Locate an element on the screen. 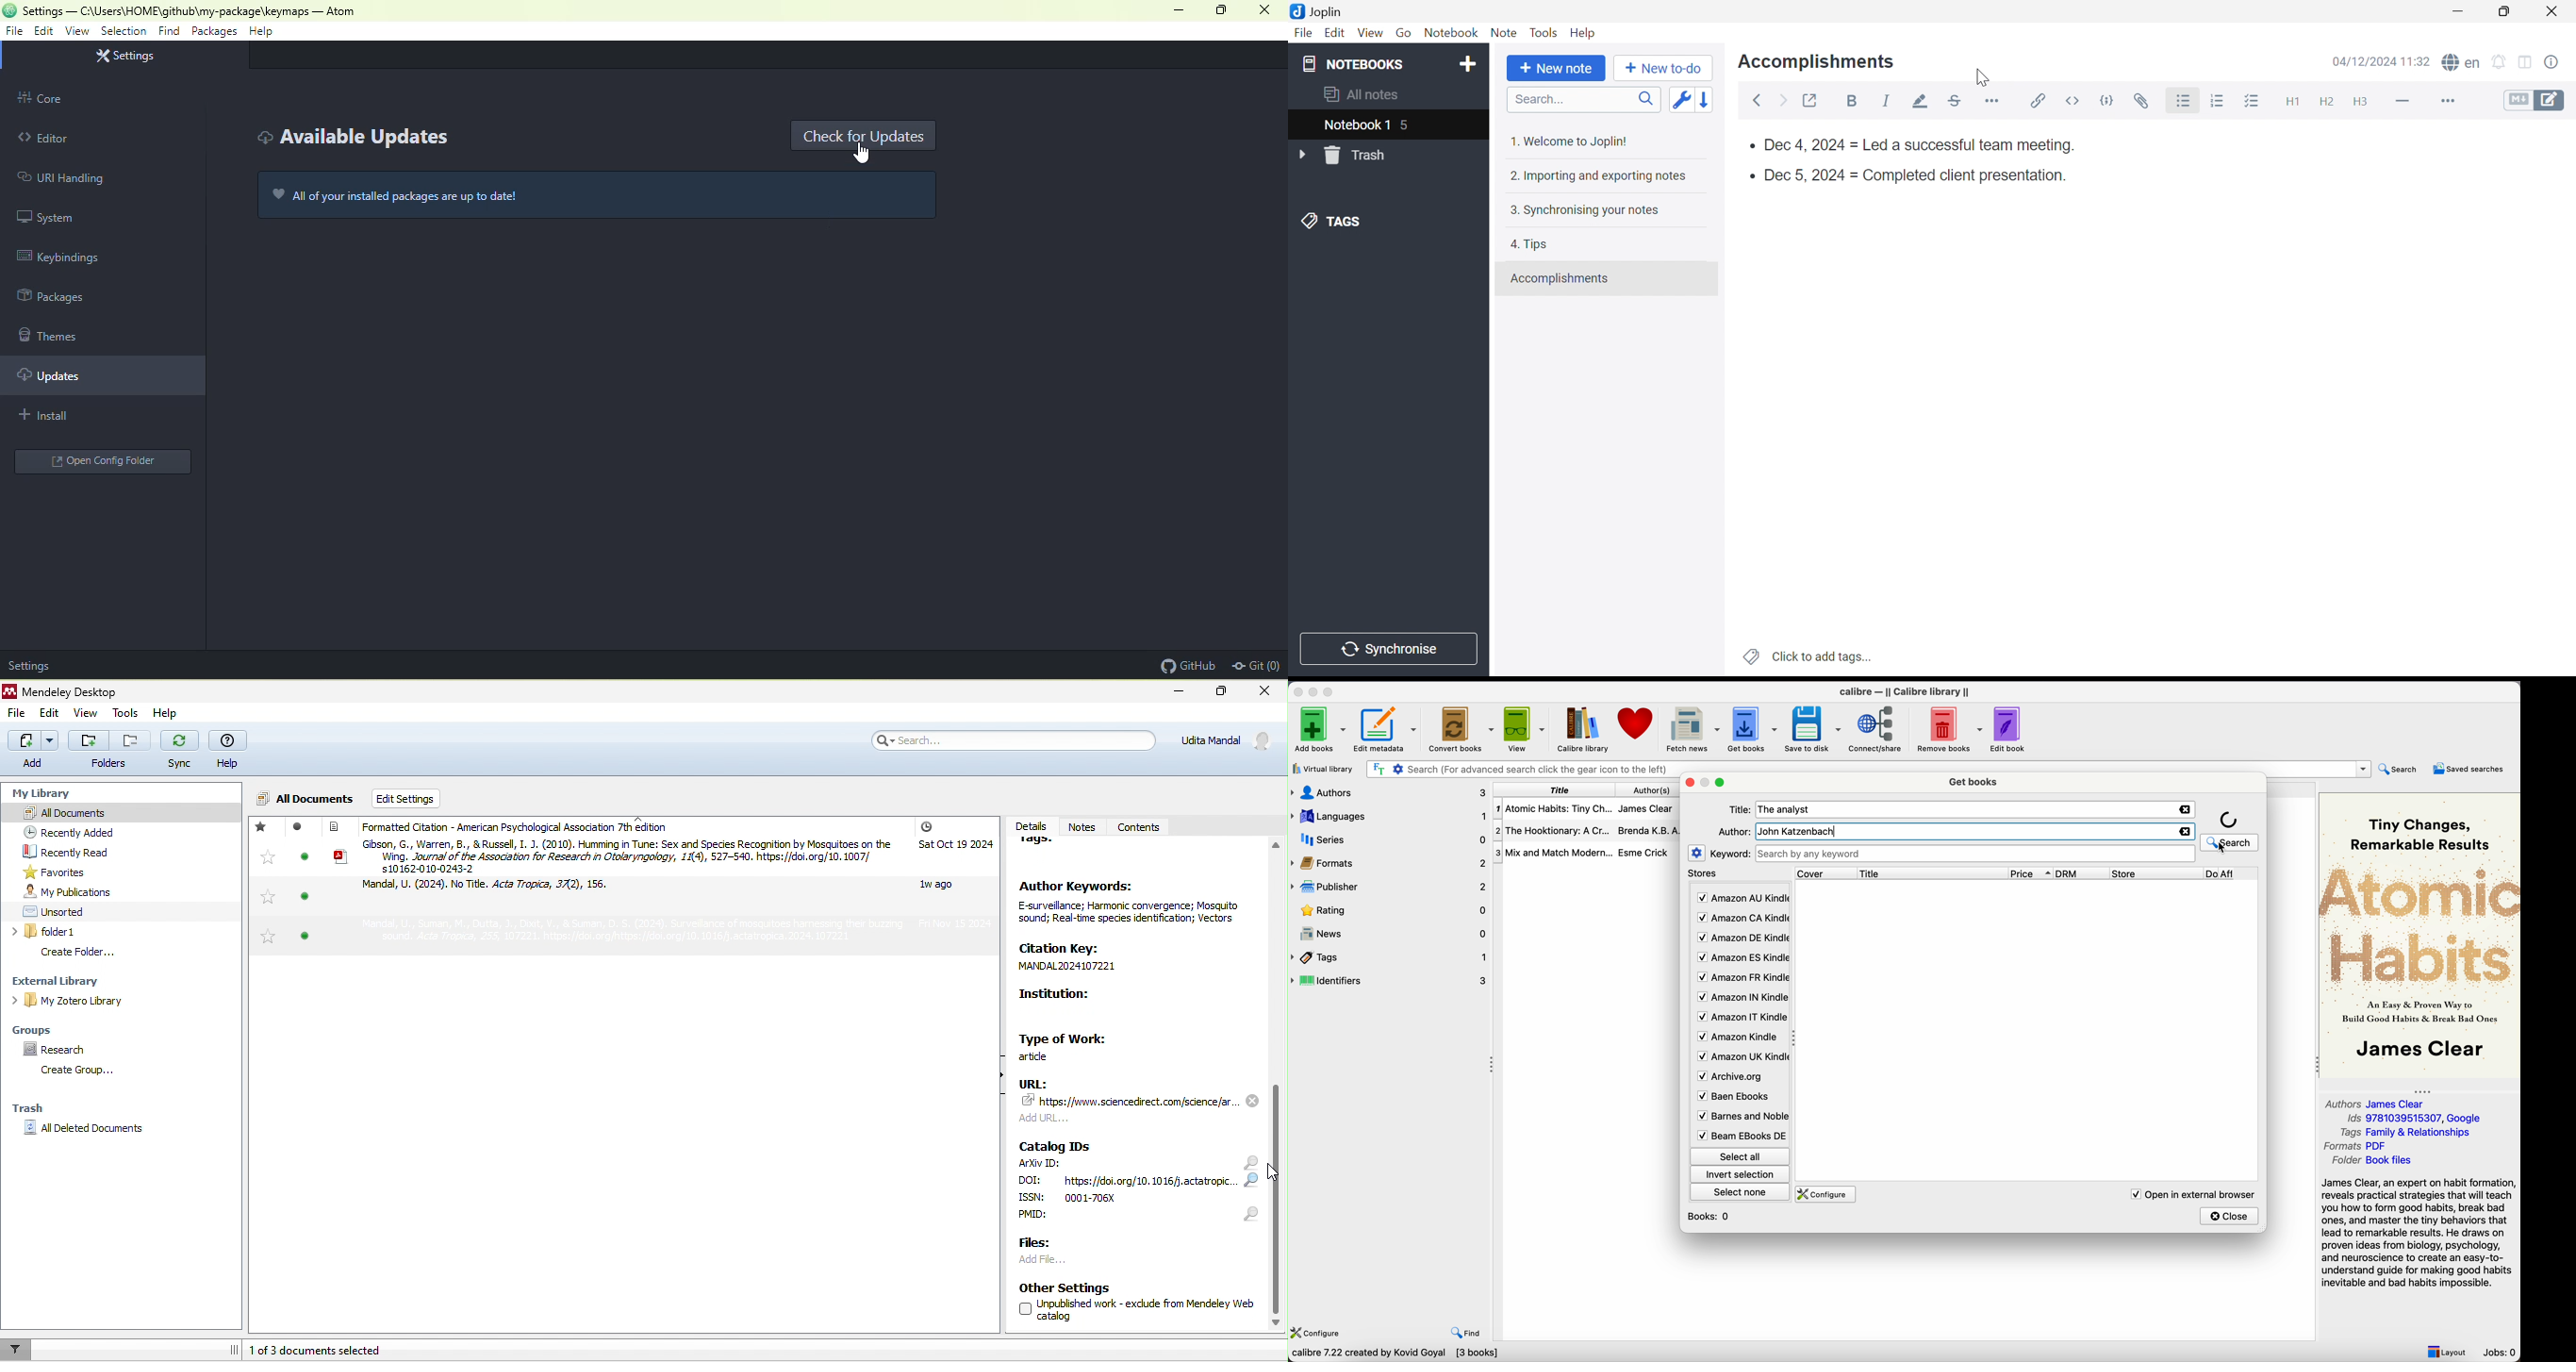  File is located at coordinates (1305, 32).